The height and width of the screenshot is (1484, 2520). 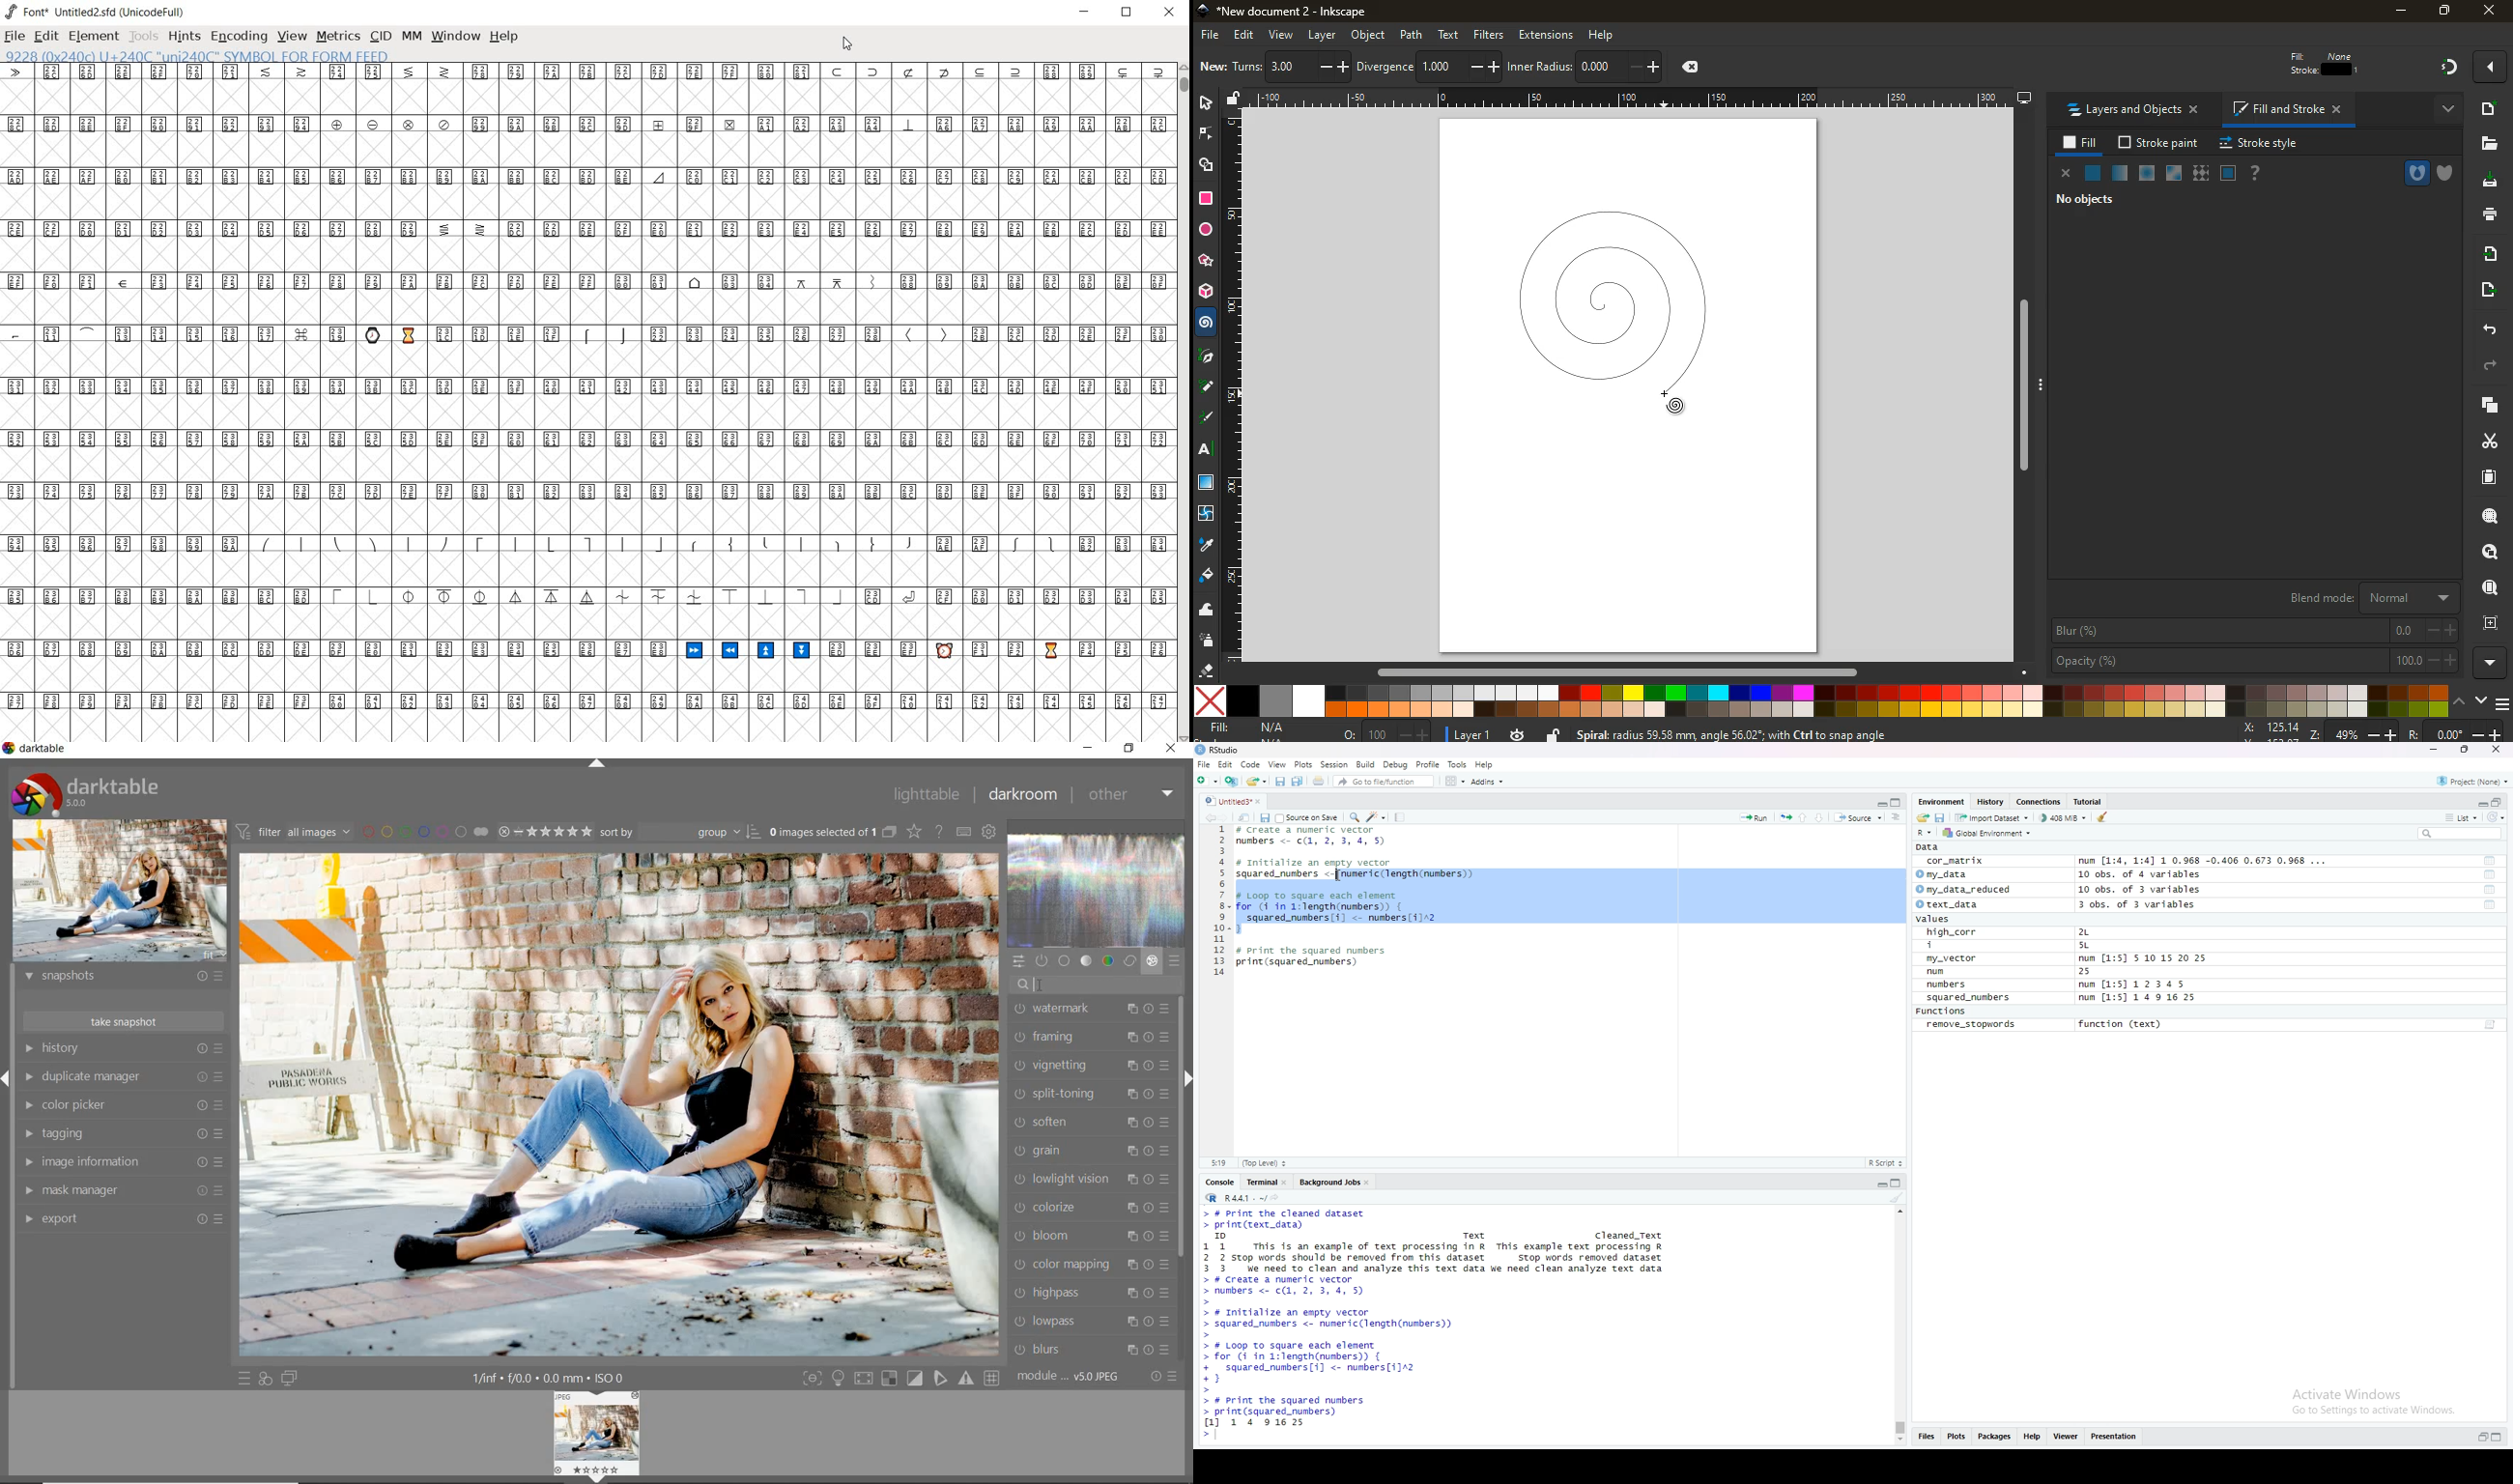 What do you see at coordinates (379, 36) in the screenshot?
I see `cid` at bounding box center [379, 36].